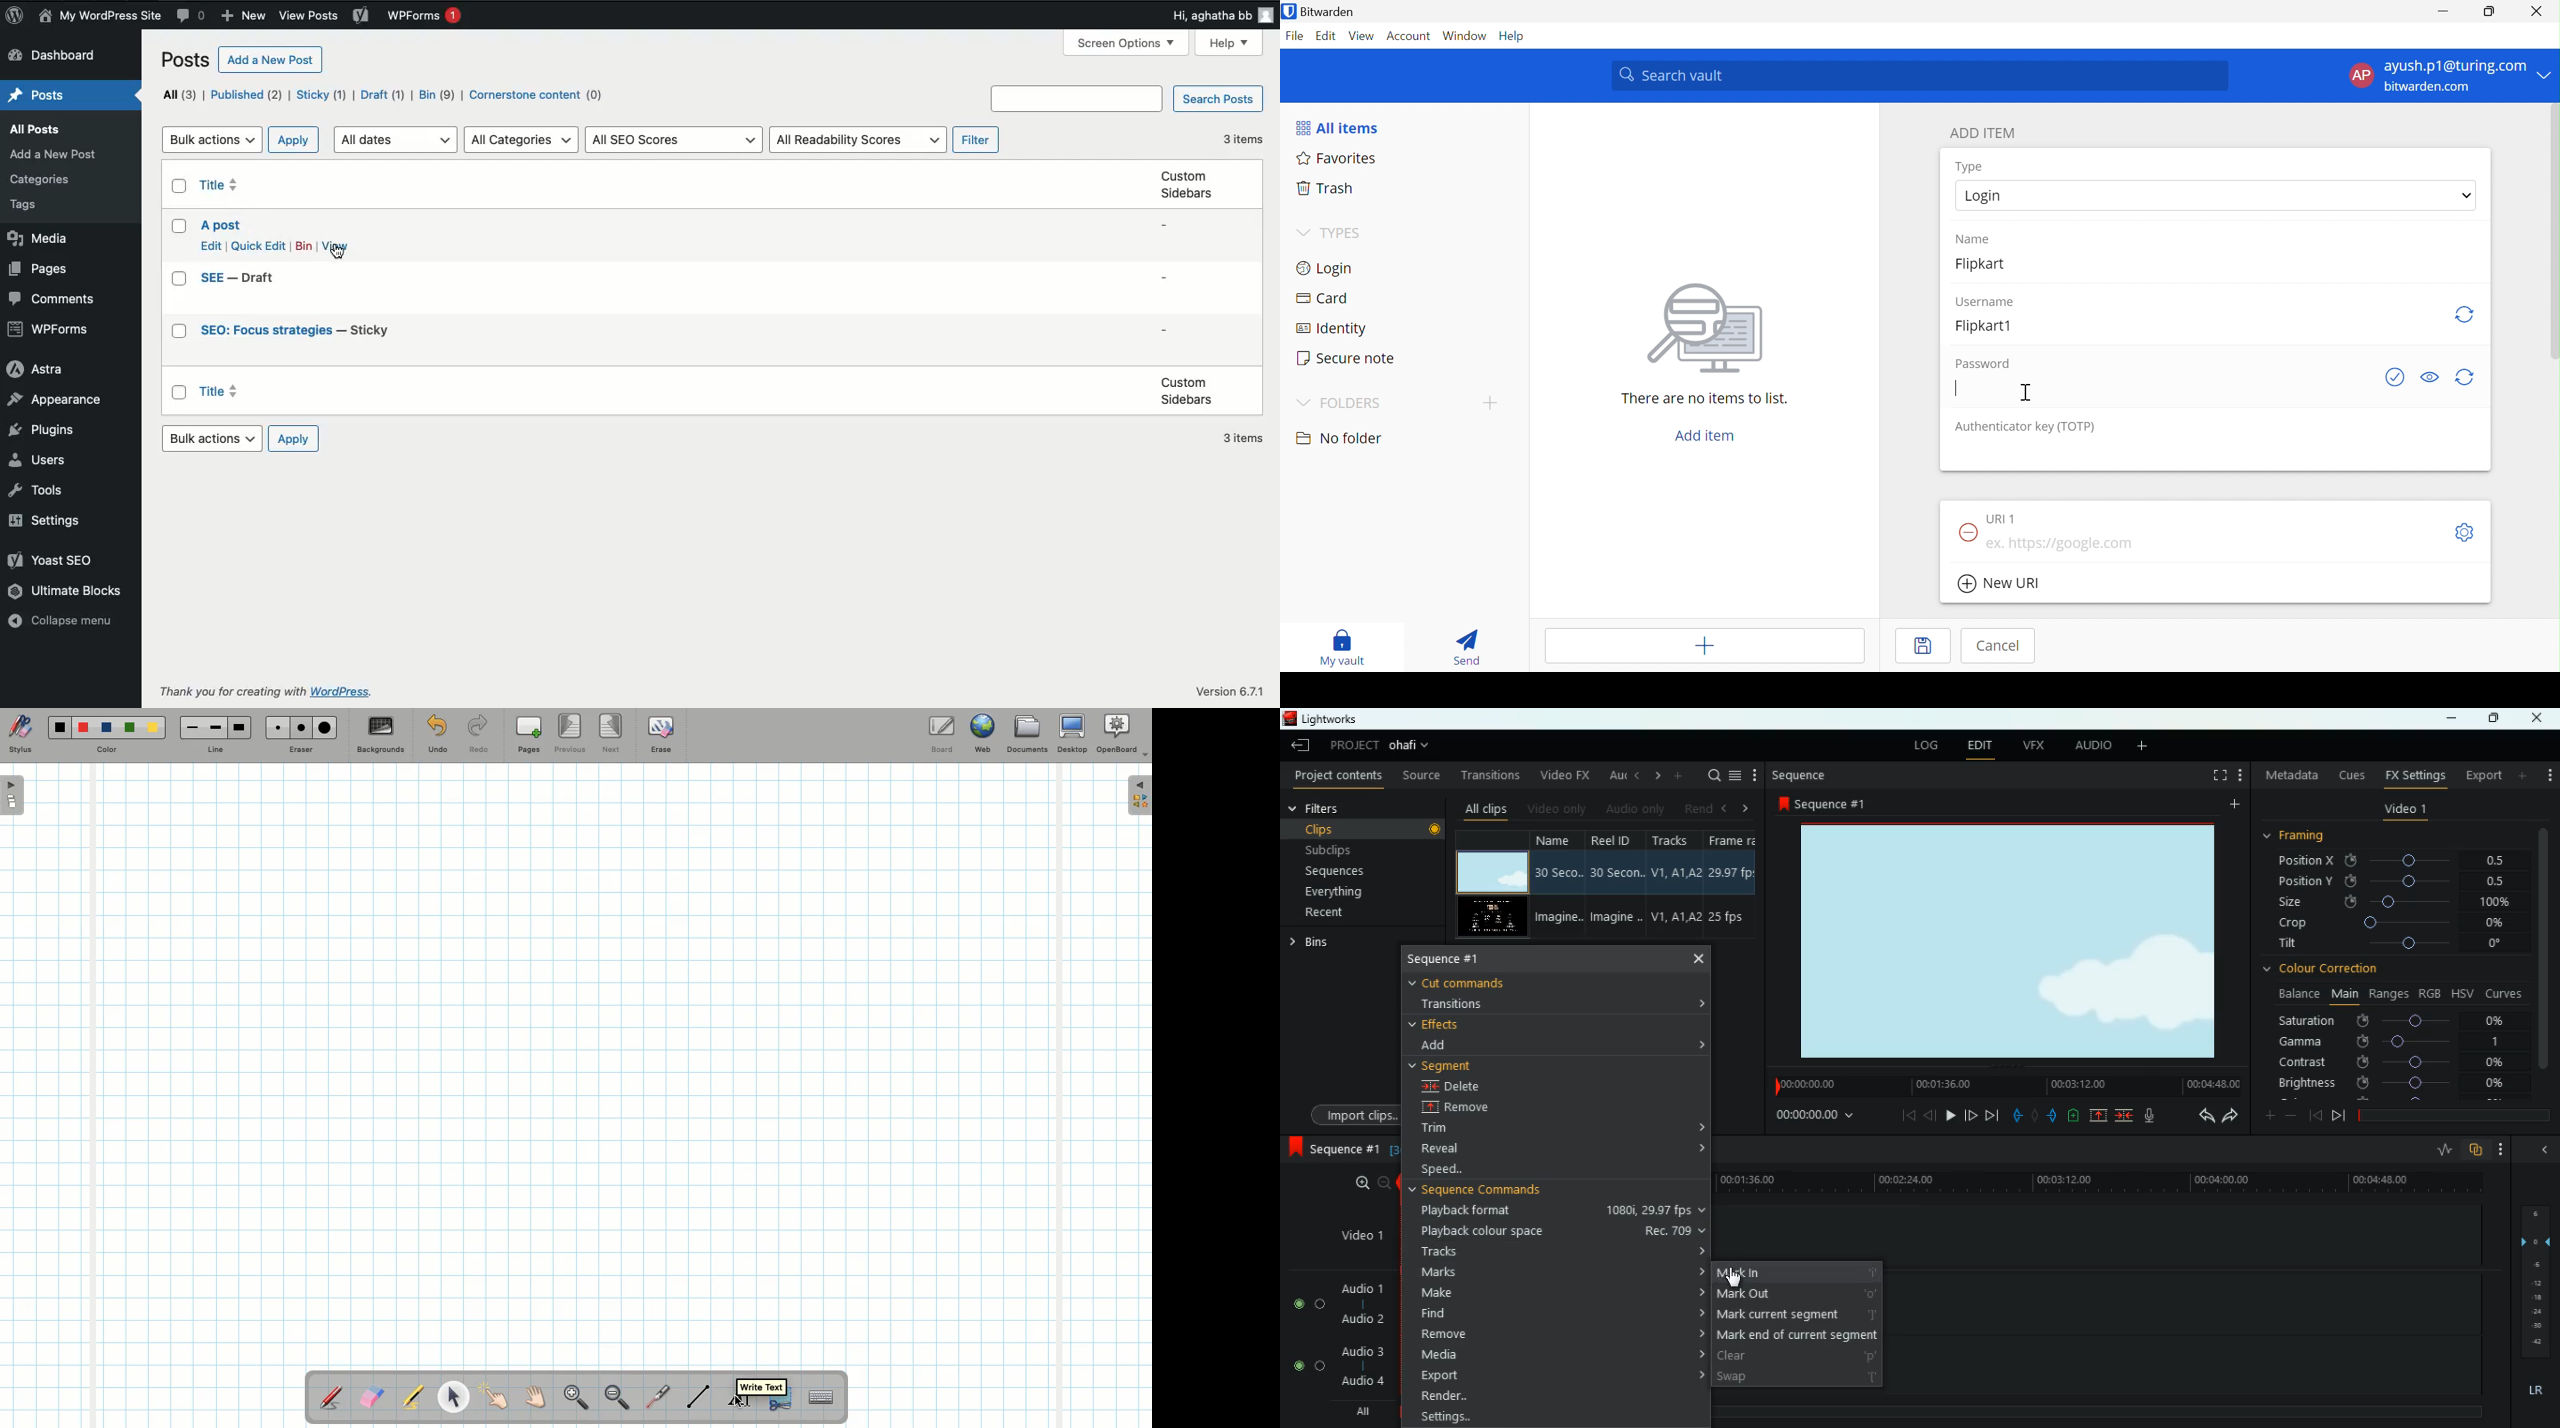 The height and width of the screenshot is (1428, 2576). I want to click on segment, so click(1453, 1066).